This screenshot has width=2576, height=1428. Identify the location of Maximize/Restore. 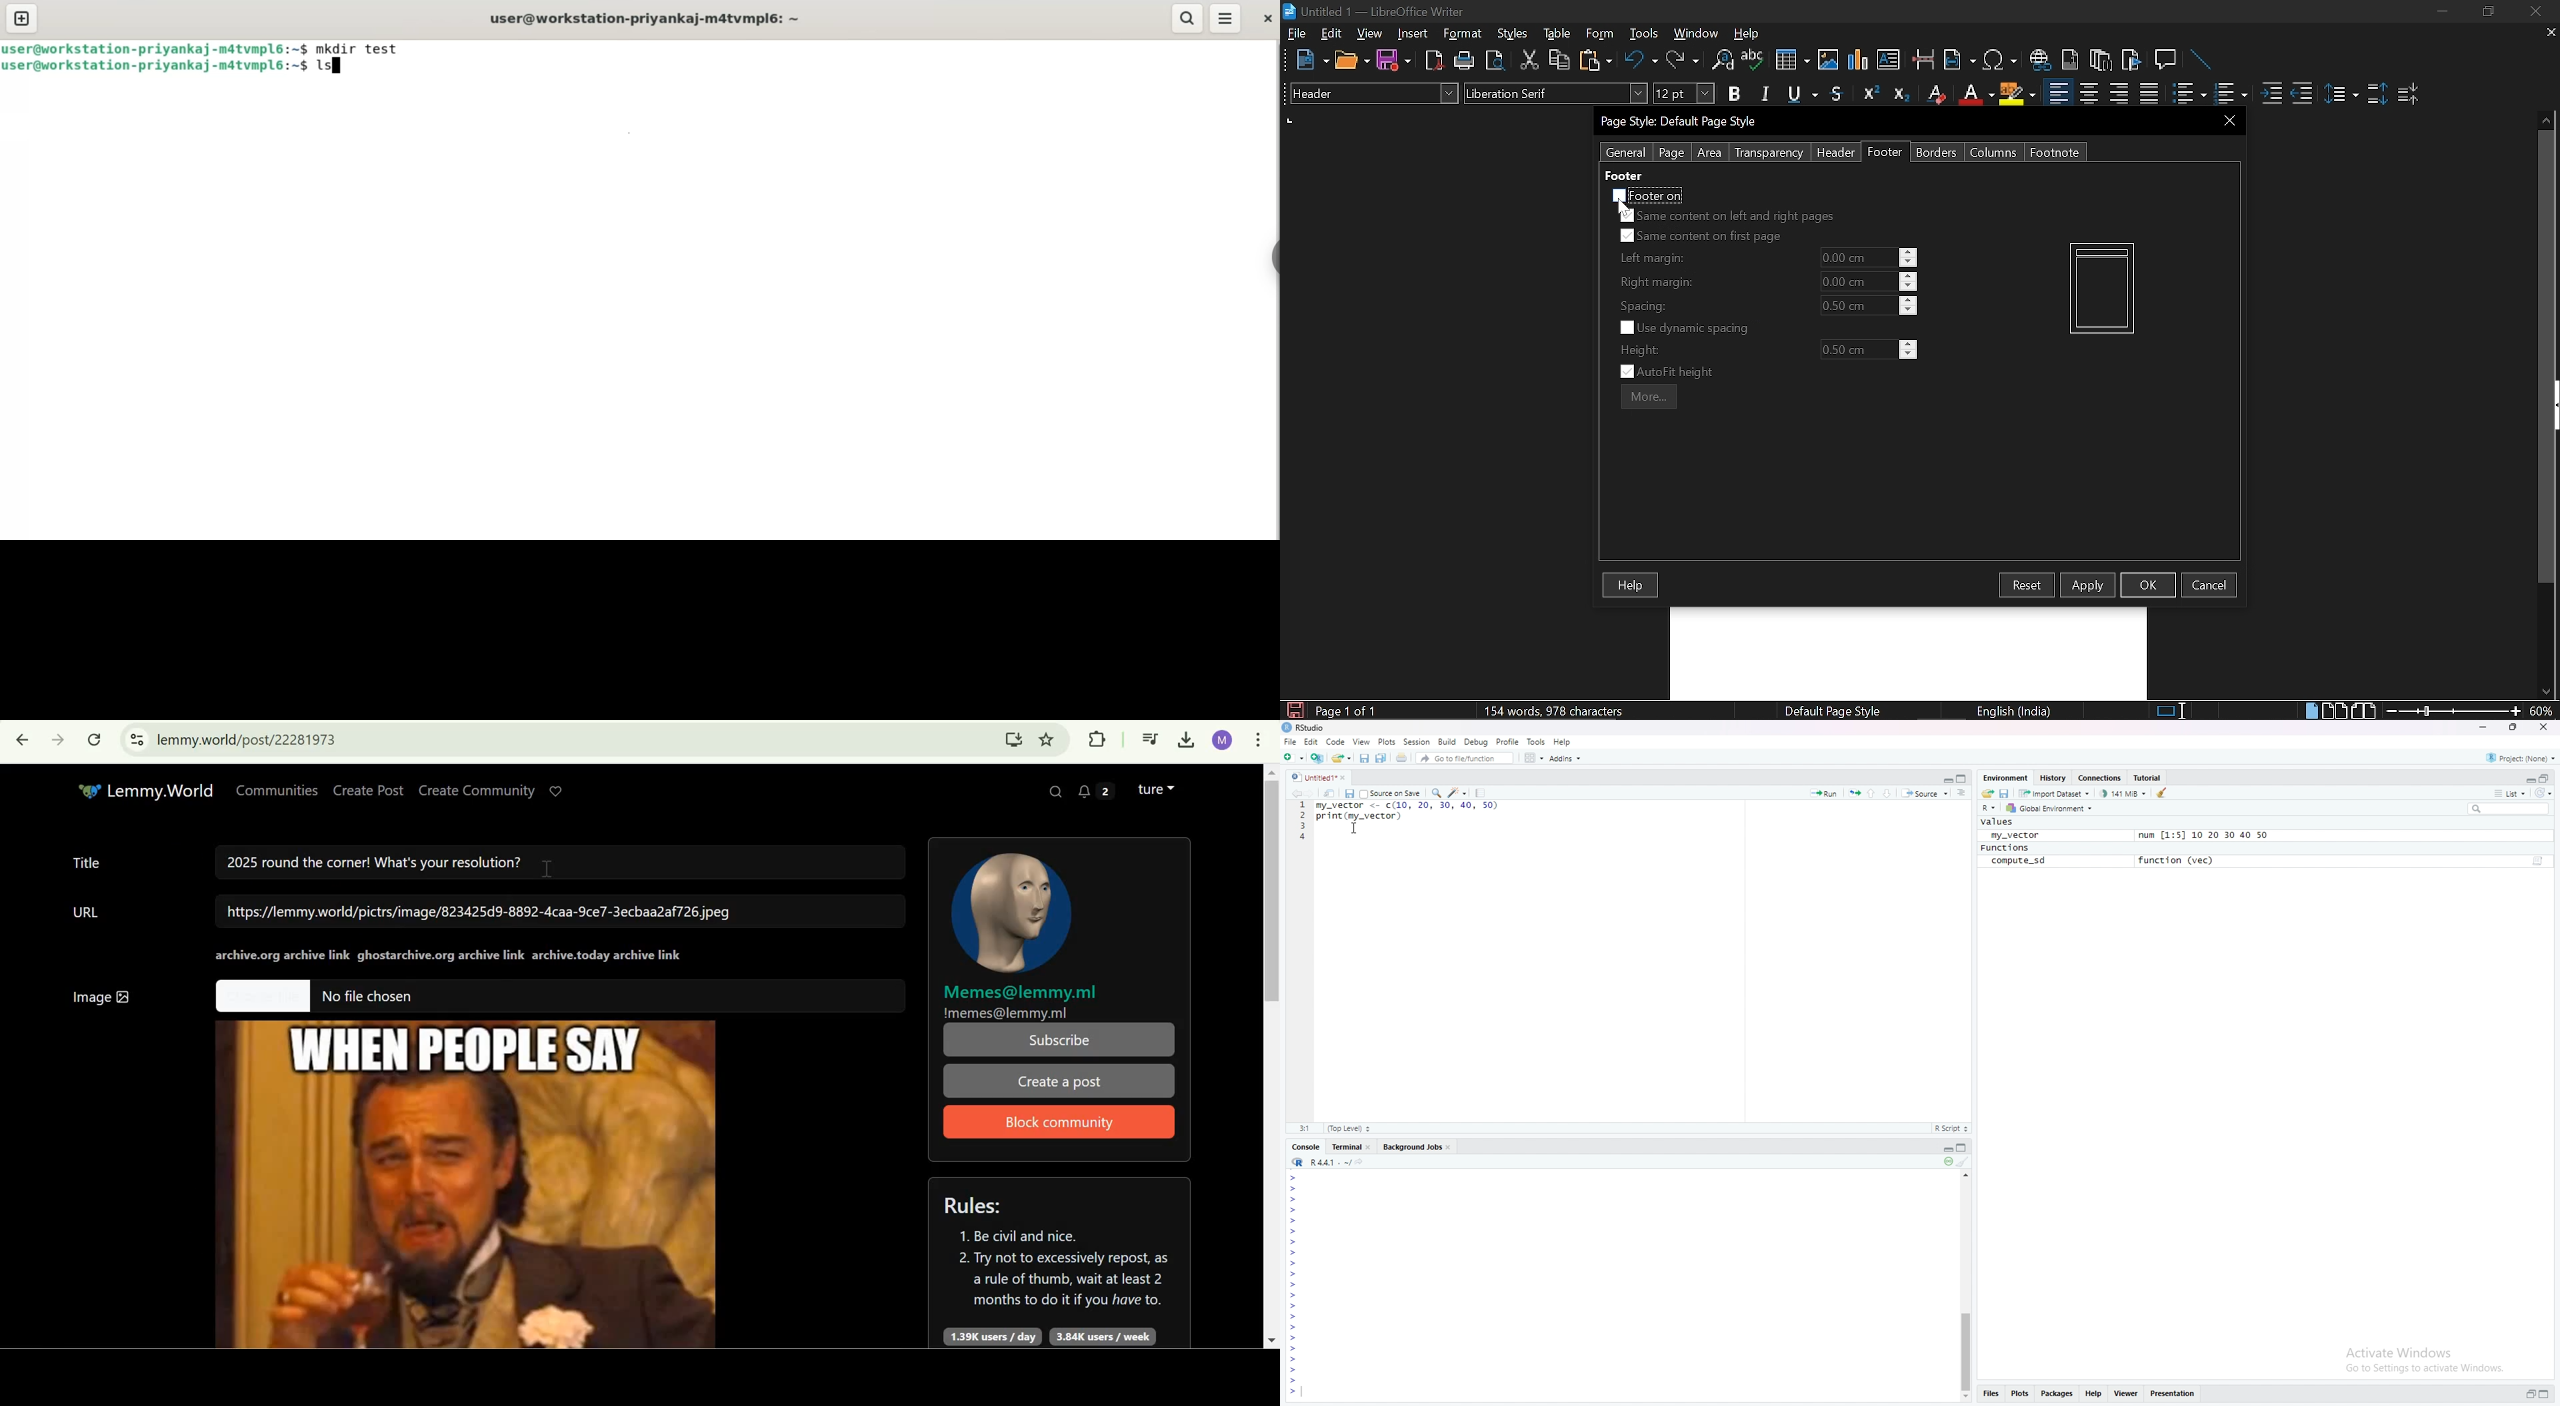
(1963, 777).